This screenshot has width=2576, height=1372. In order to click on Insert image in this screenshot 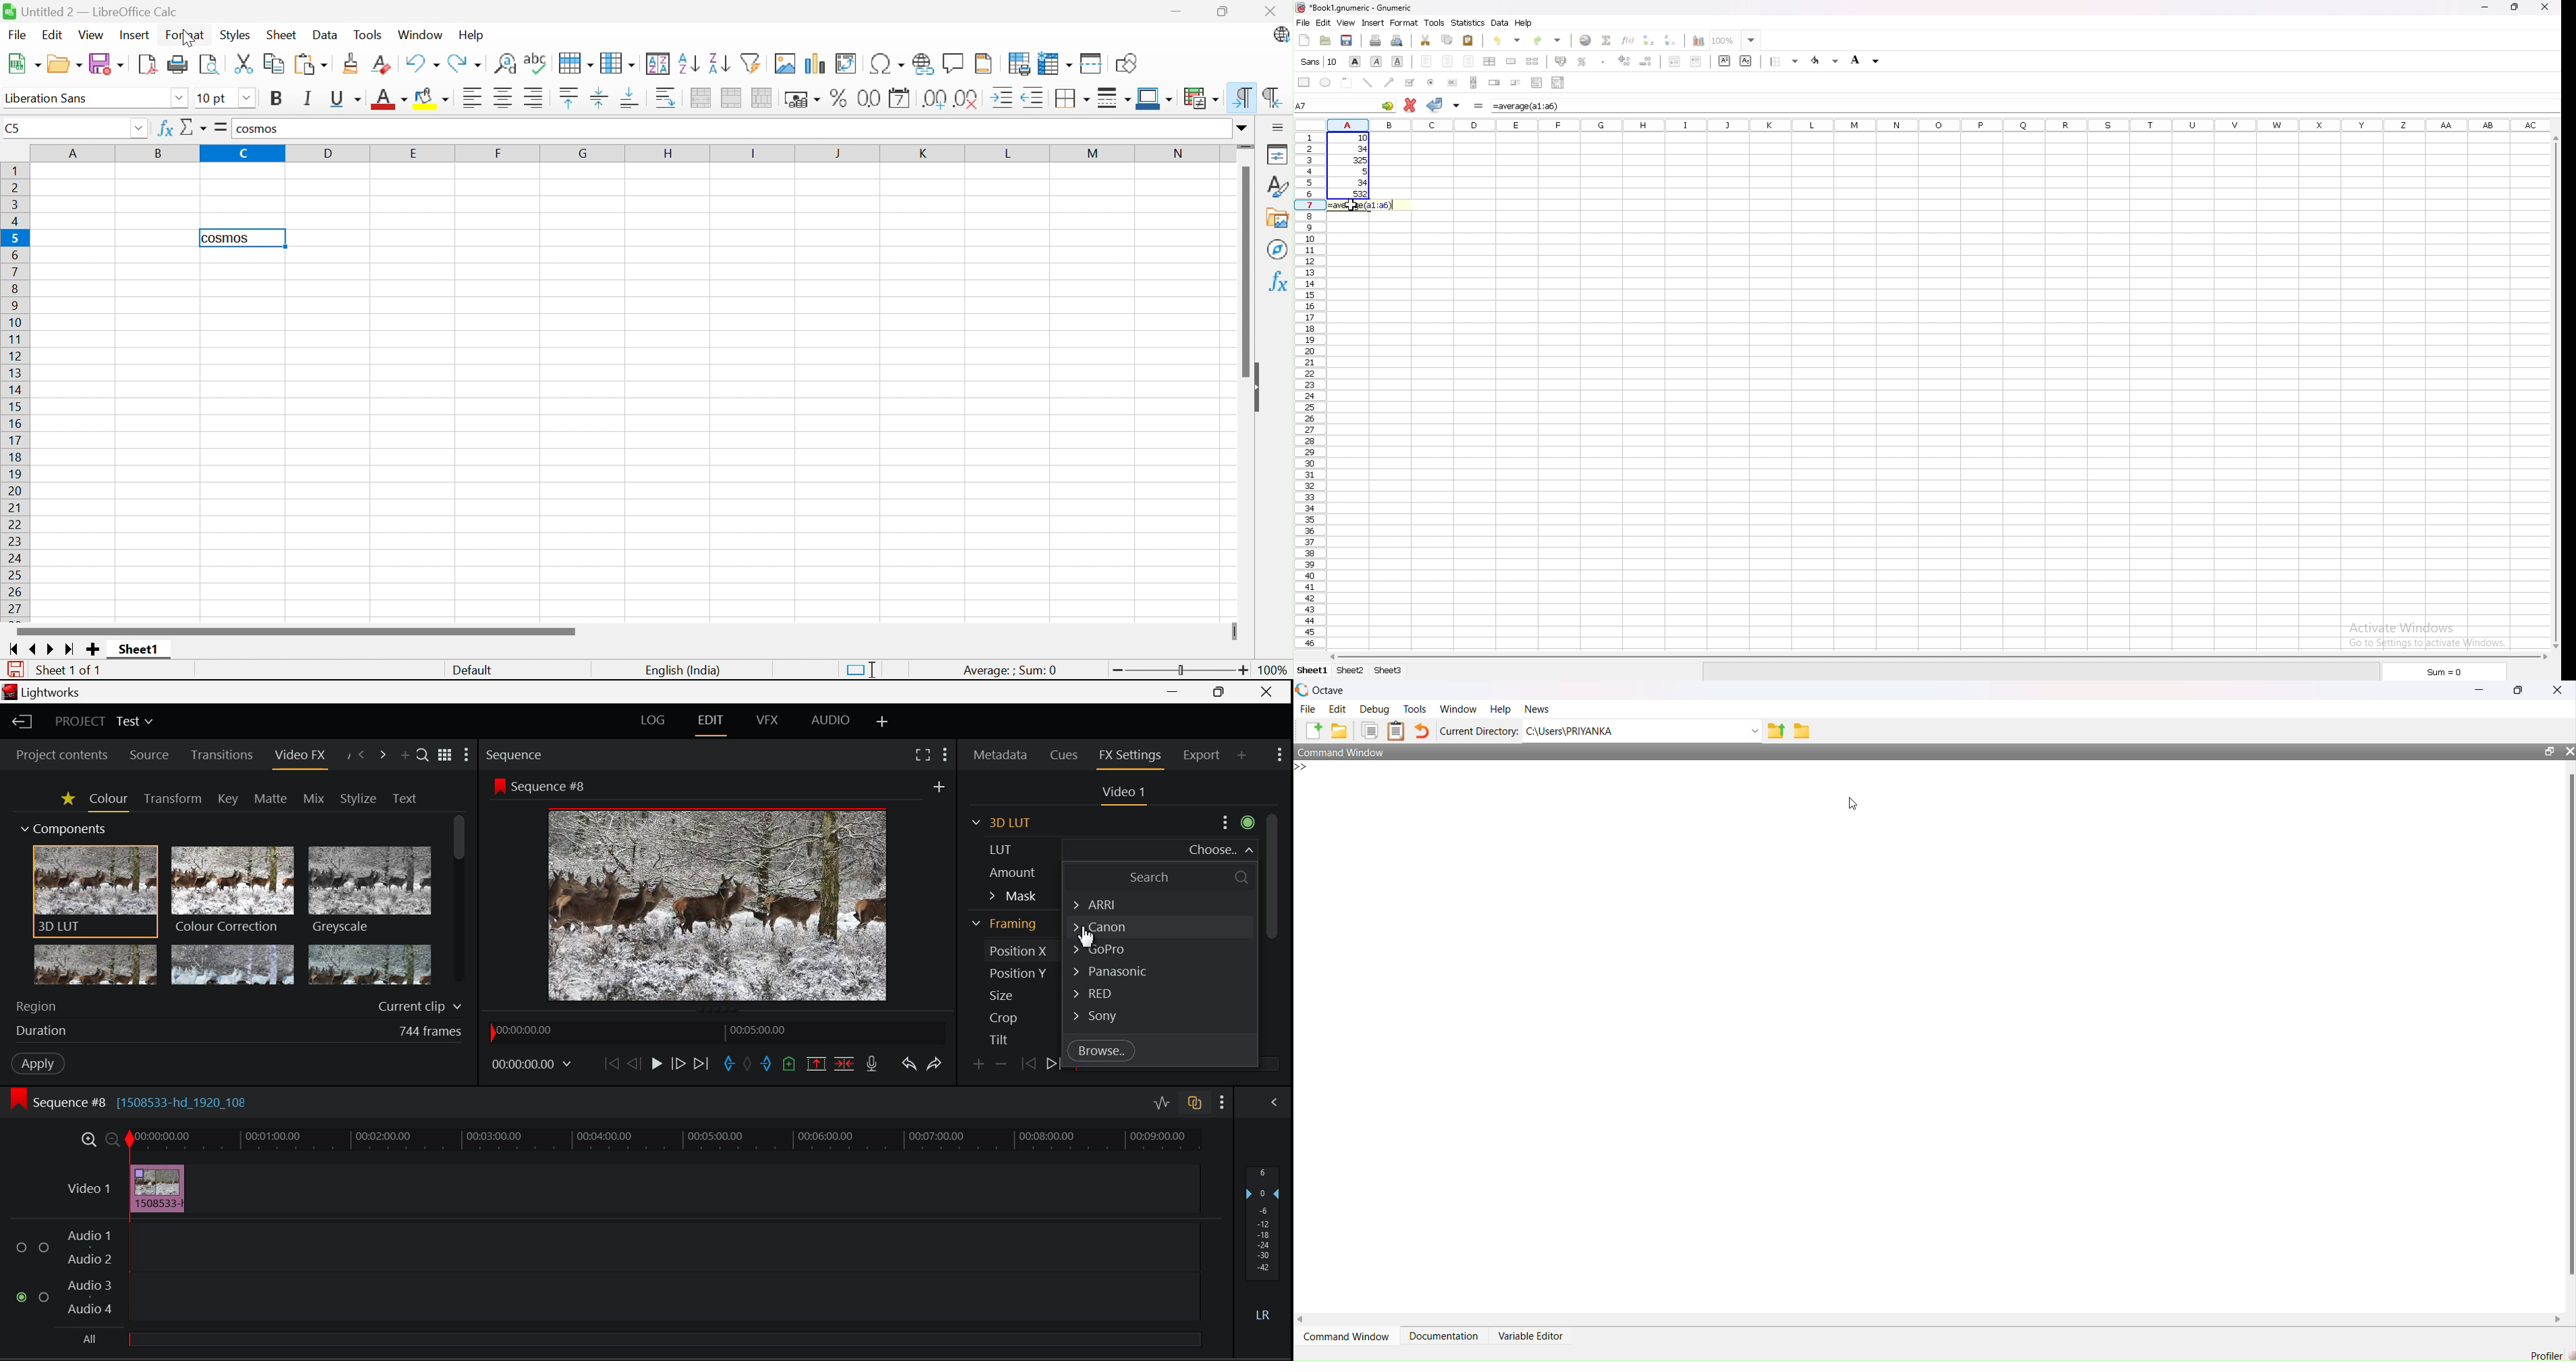, I will do `click(785, 63)`.